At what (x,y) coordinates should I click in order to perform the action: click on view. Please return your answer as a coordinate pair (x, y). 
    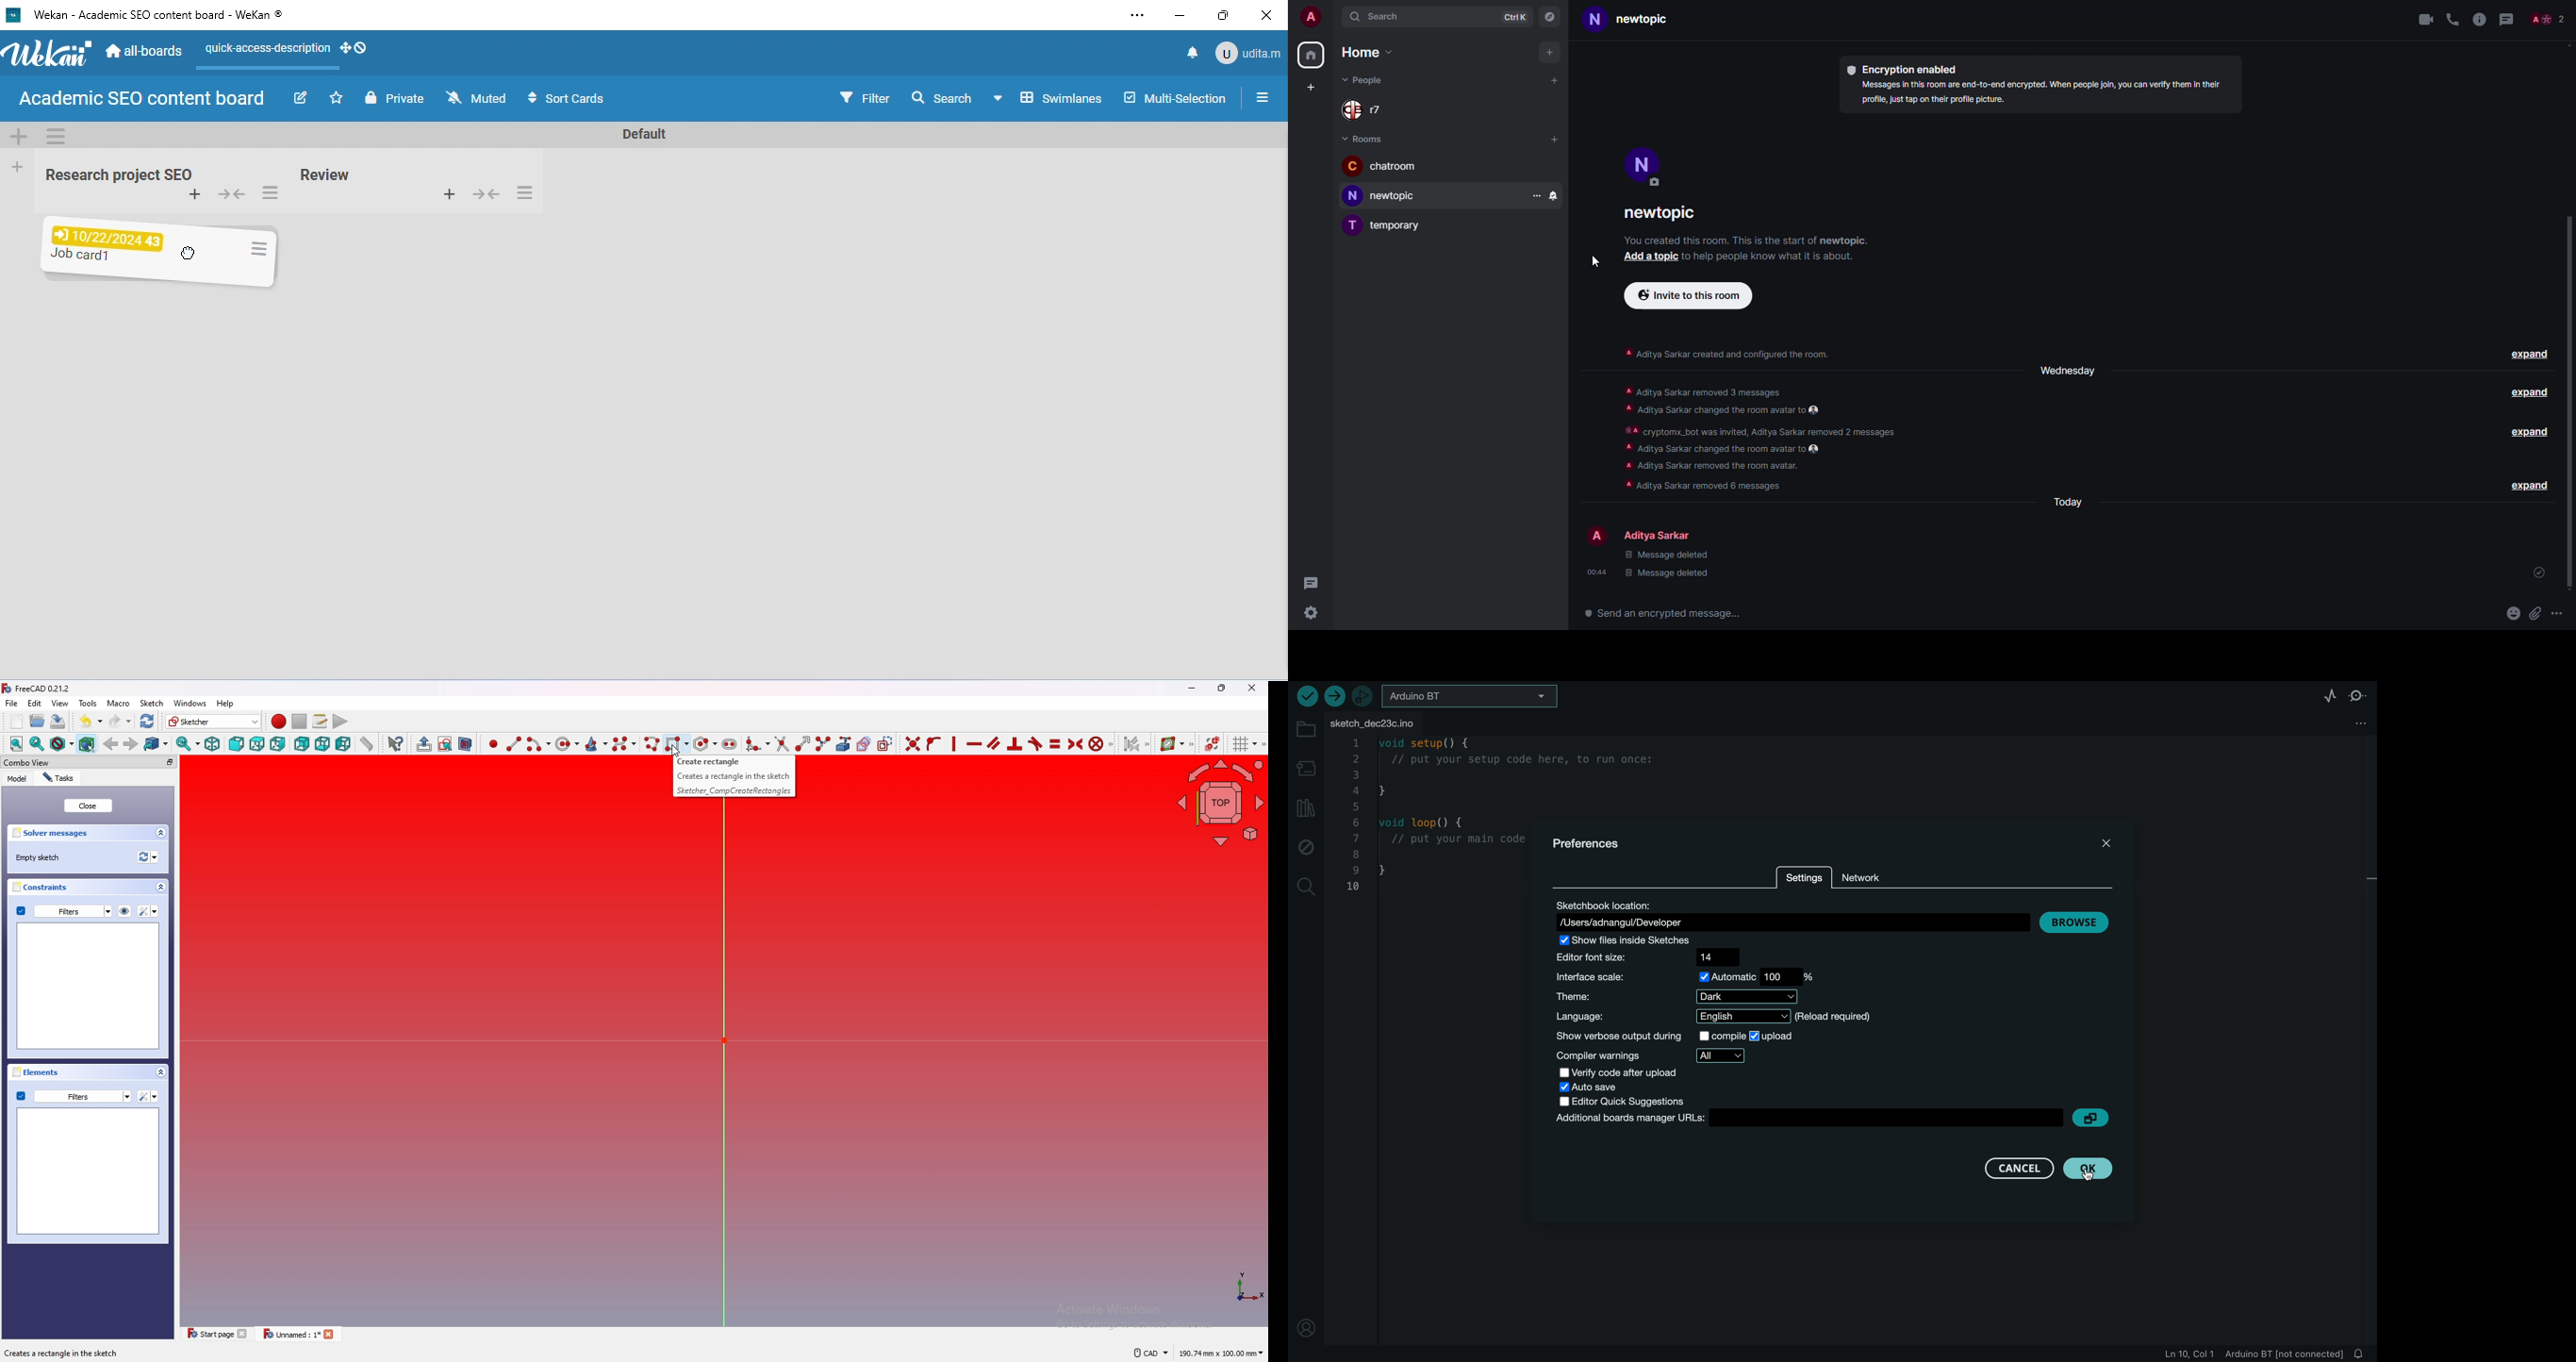
    Looking at the image, I should click on (60, 703).